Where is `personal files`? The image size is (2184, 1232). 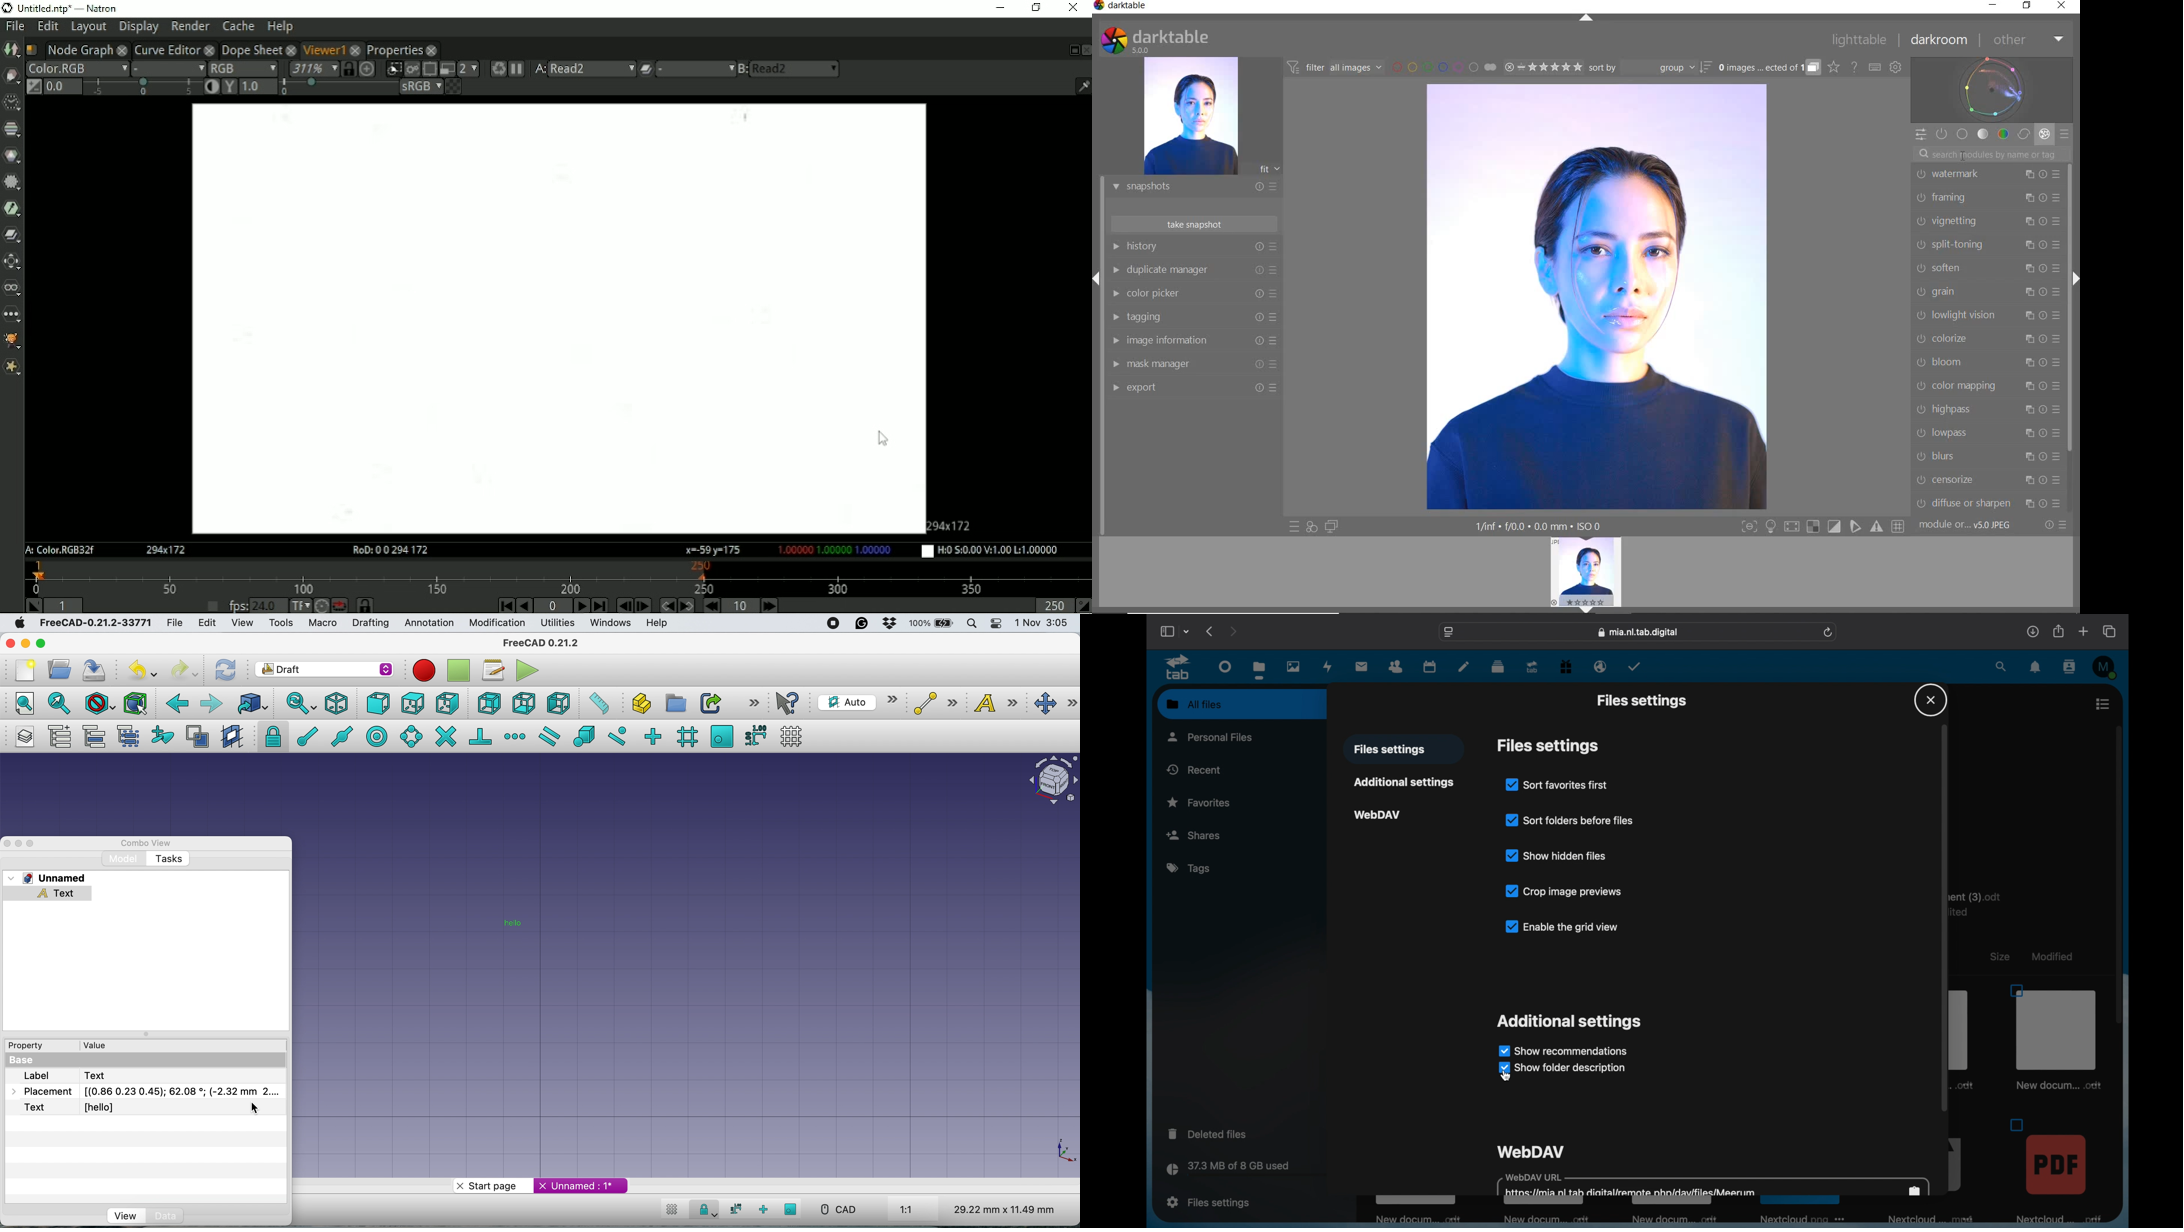
personal files is located at coordinates (1210, 737).